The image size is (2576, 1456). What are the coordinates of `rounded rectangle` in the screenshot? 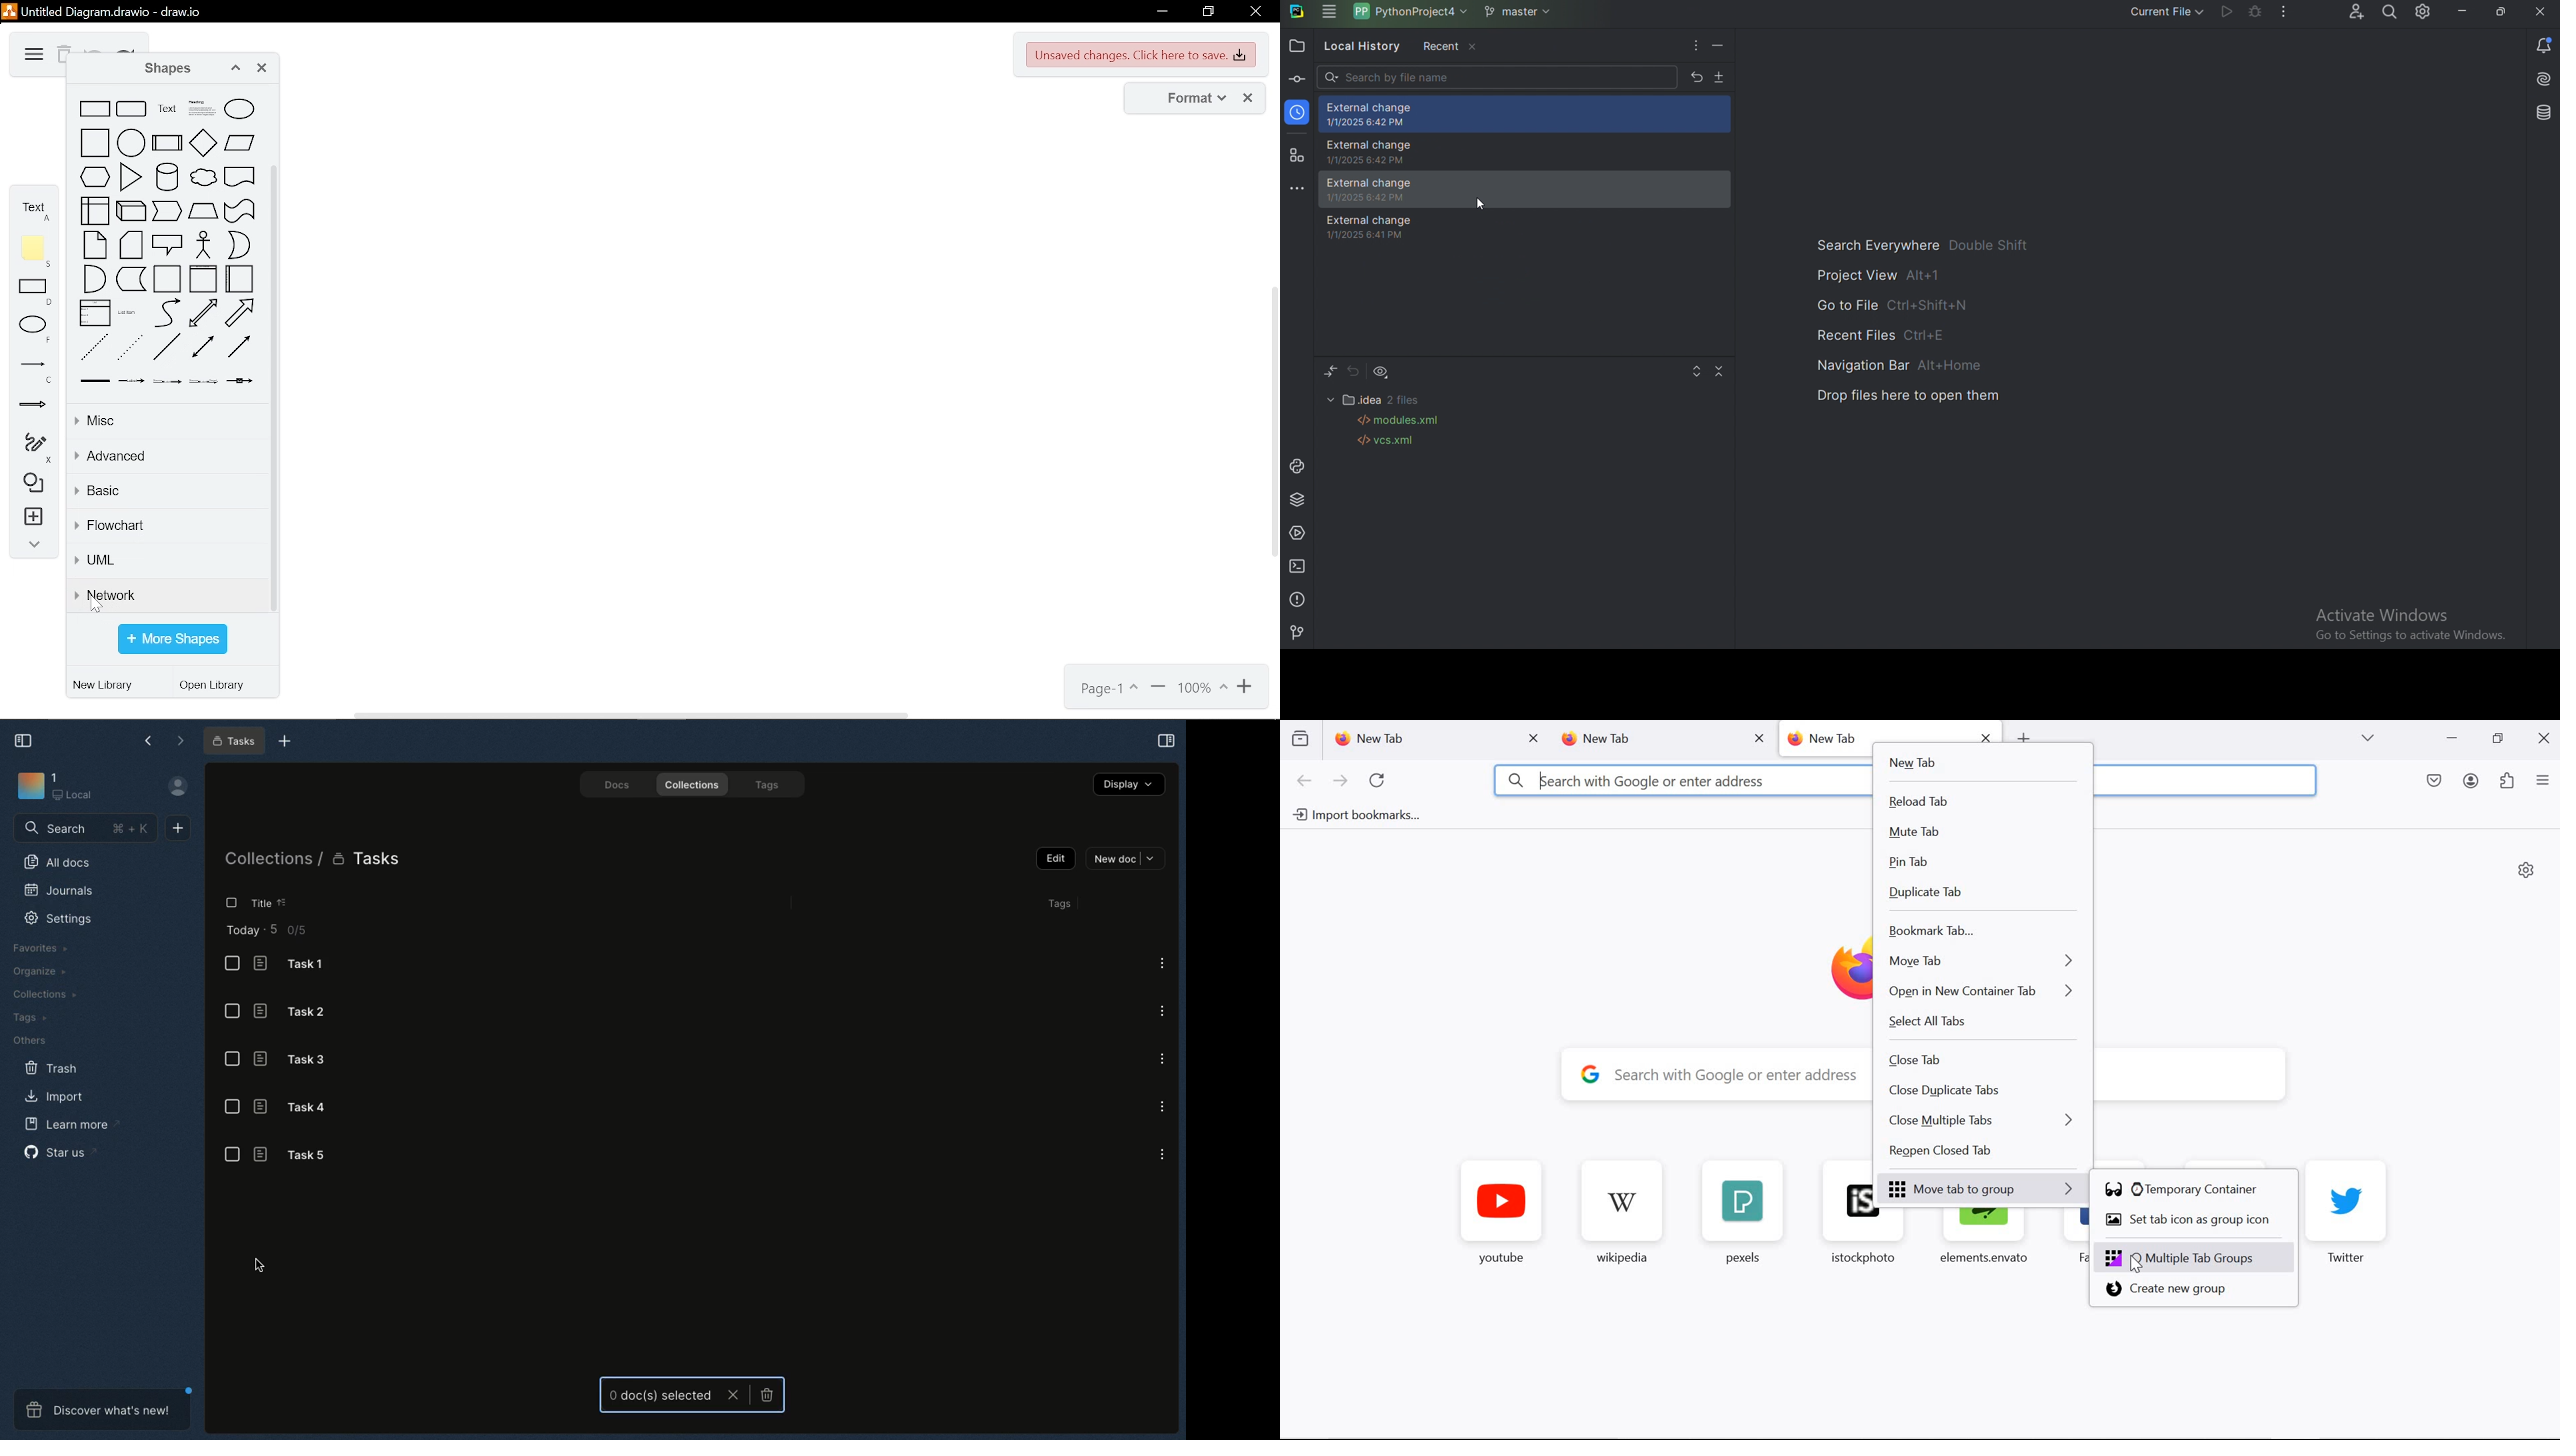 It's located at (132, 109).